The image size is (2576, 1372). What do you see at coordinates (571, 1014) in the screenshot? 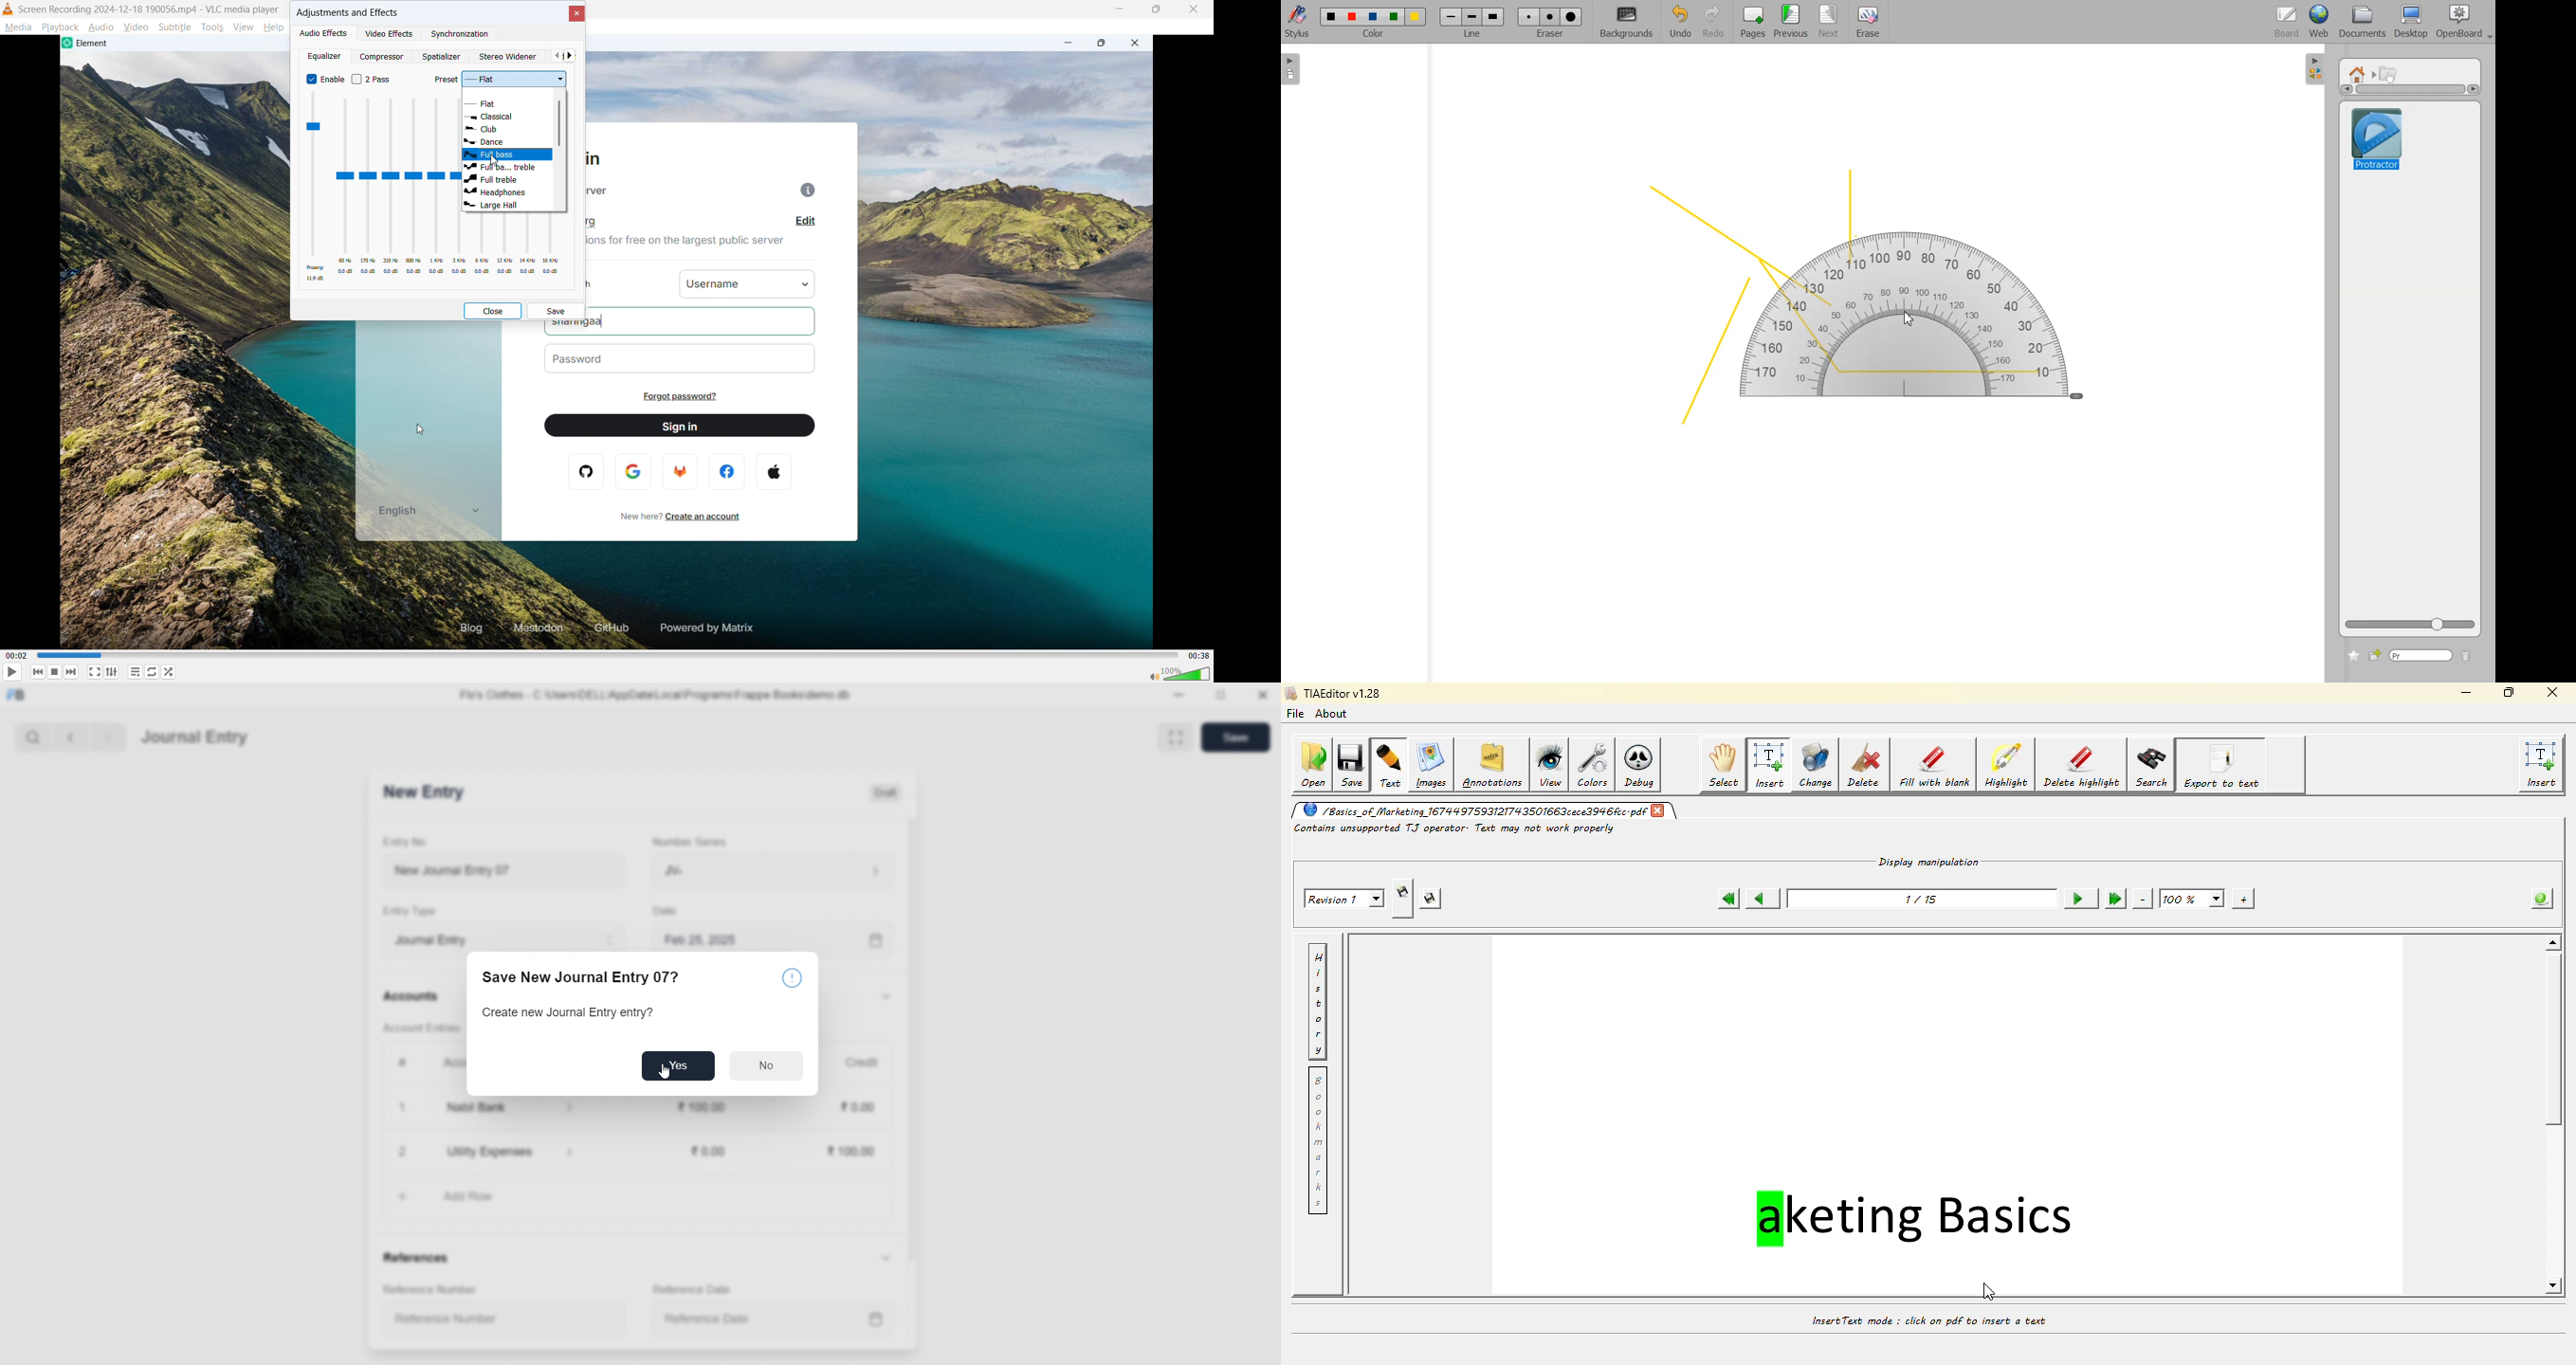
I see `Create new Journal Entry entry?` at bounding box center [571, 1014].